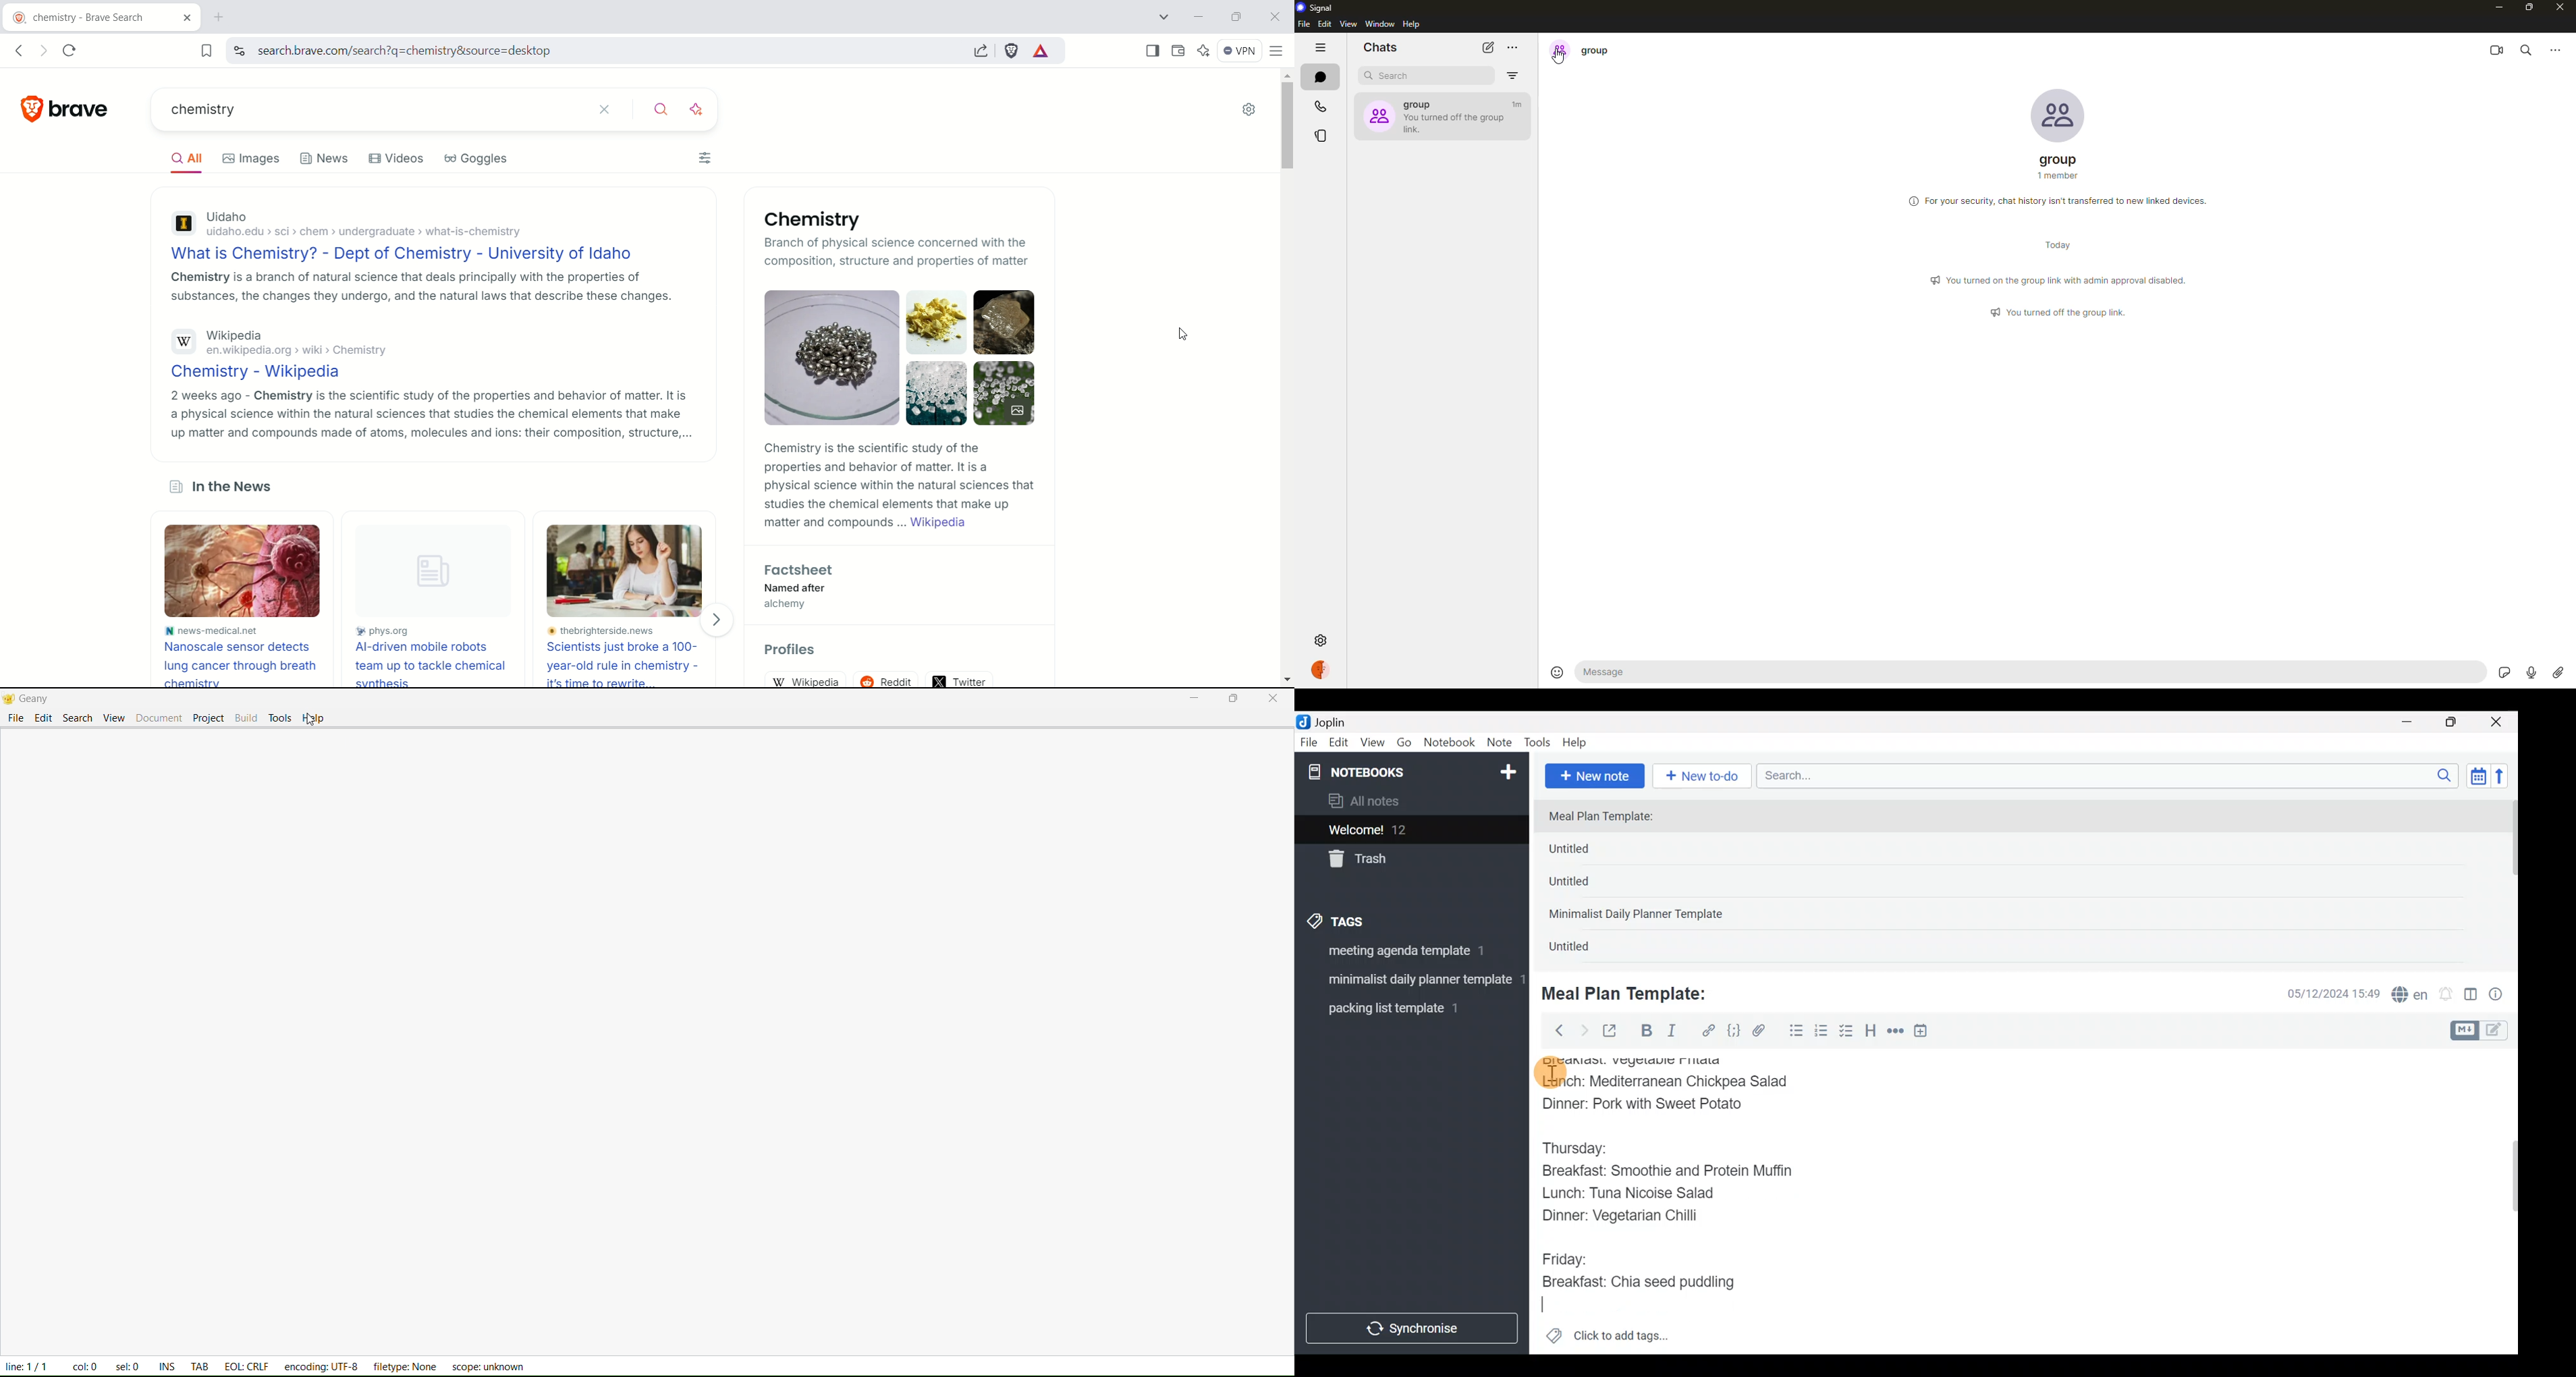  What do you see at coordinates (1642, 1197) in the screenshot?
I see `Lunch: Tuna Nicoise Salad` at bounding box center [1642, 1197].